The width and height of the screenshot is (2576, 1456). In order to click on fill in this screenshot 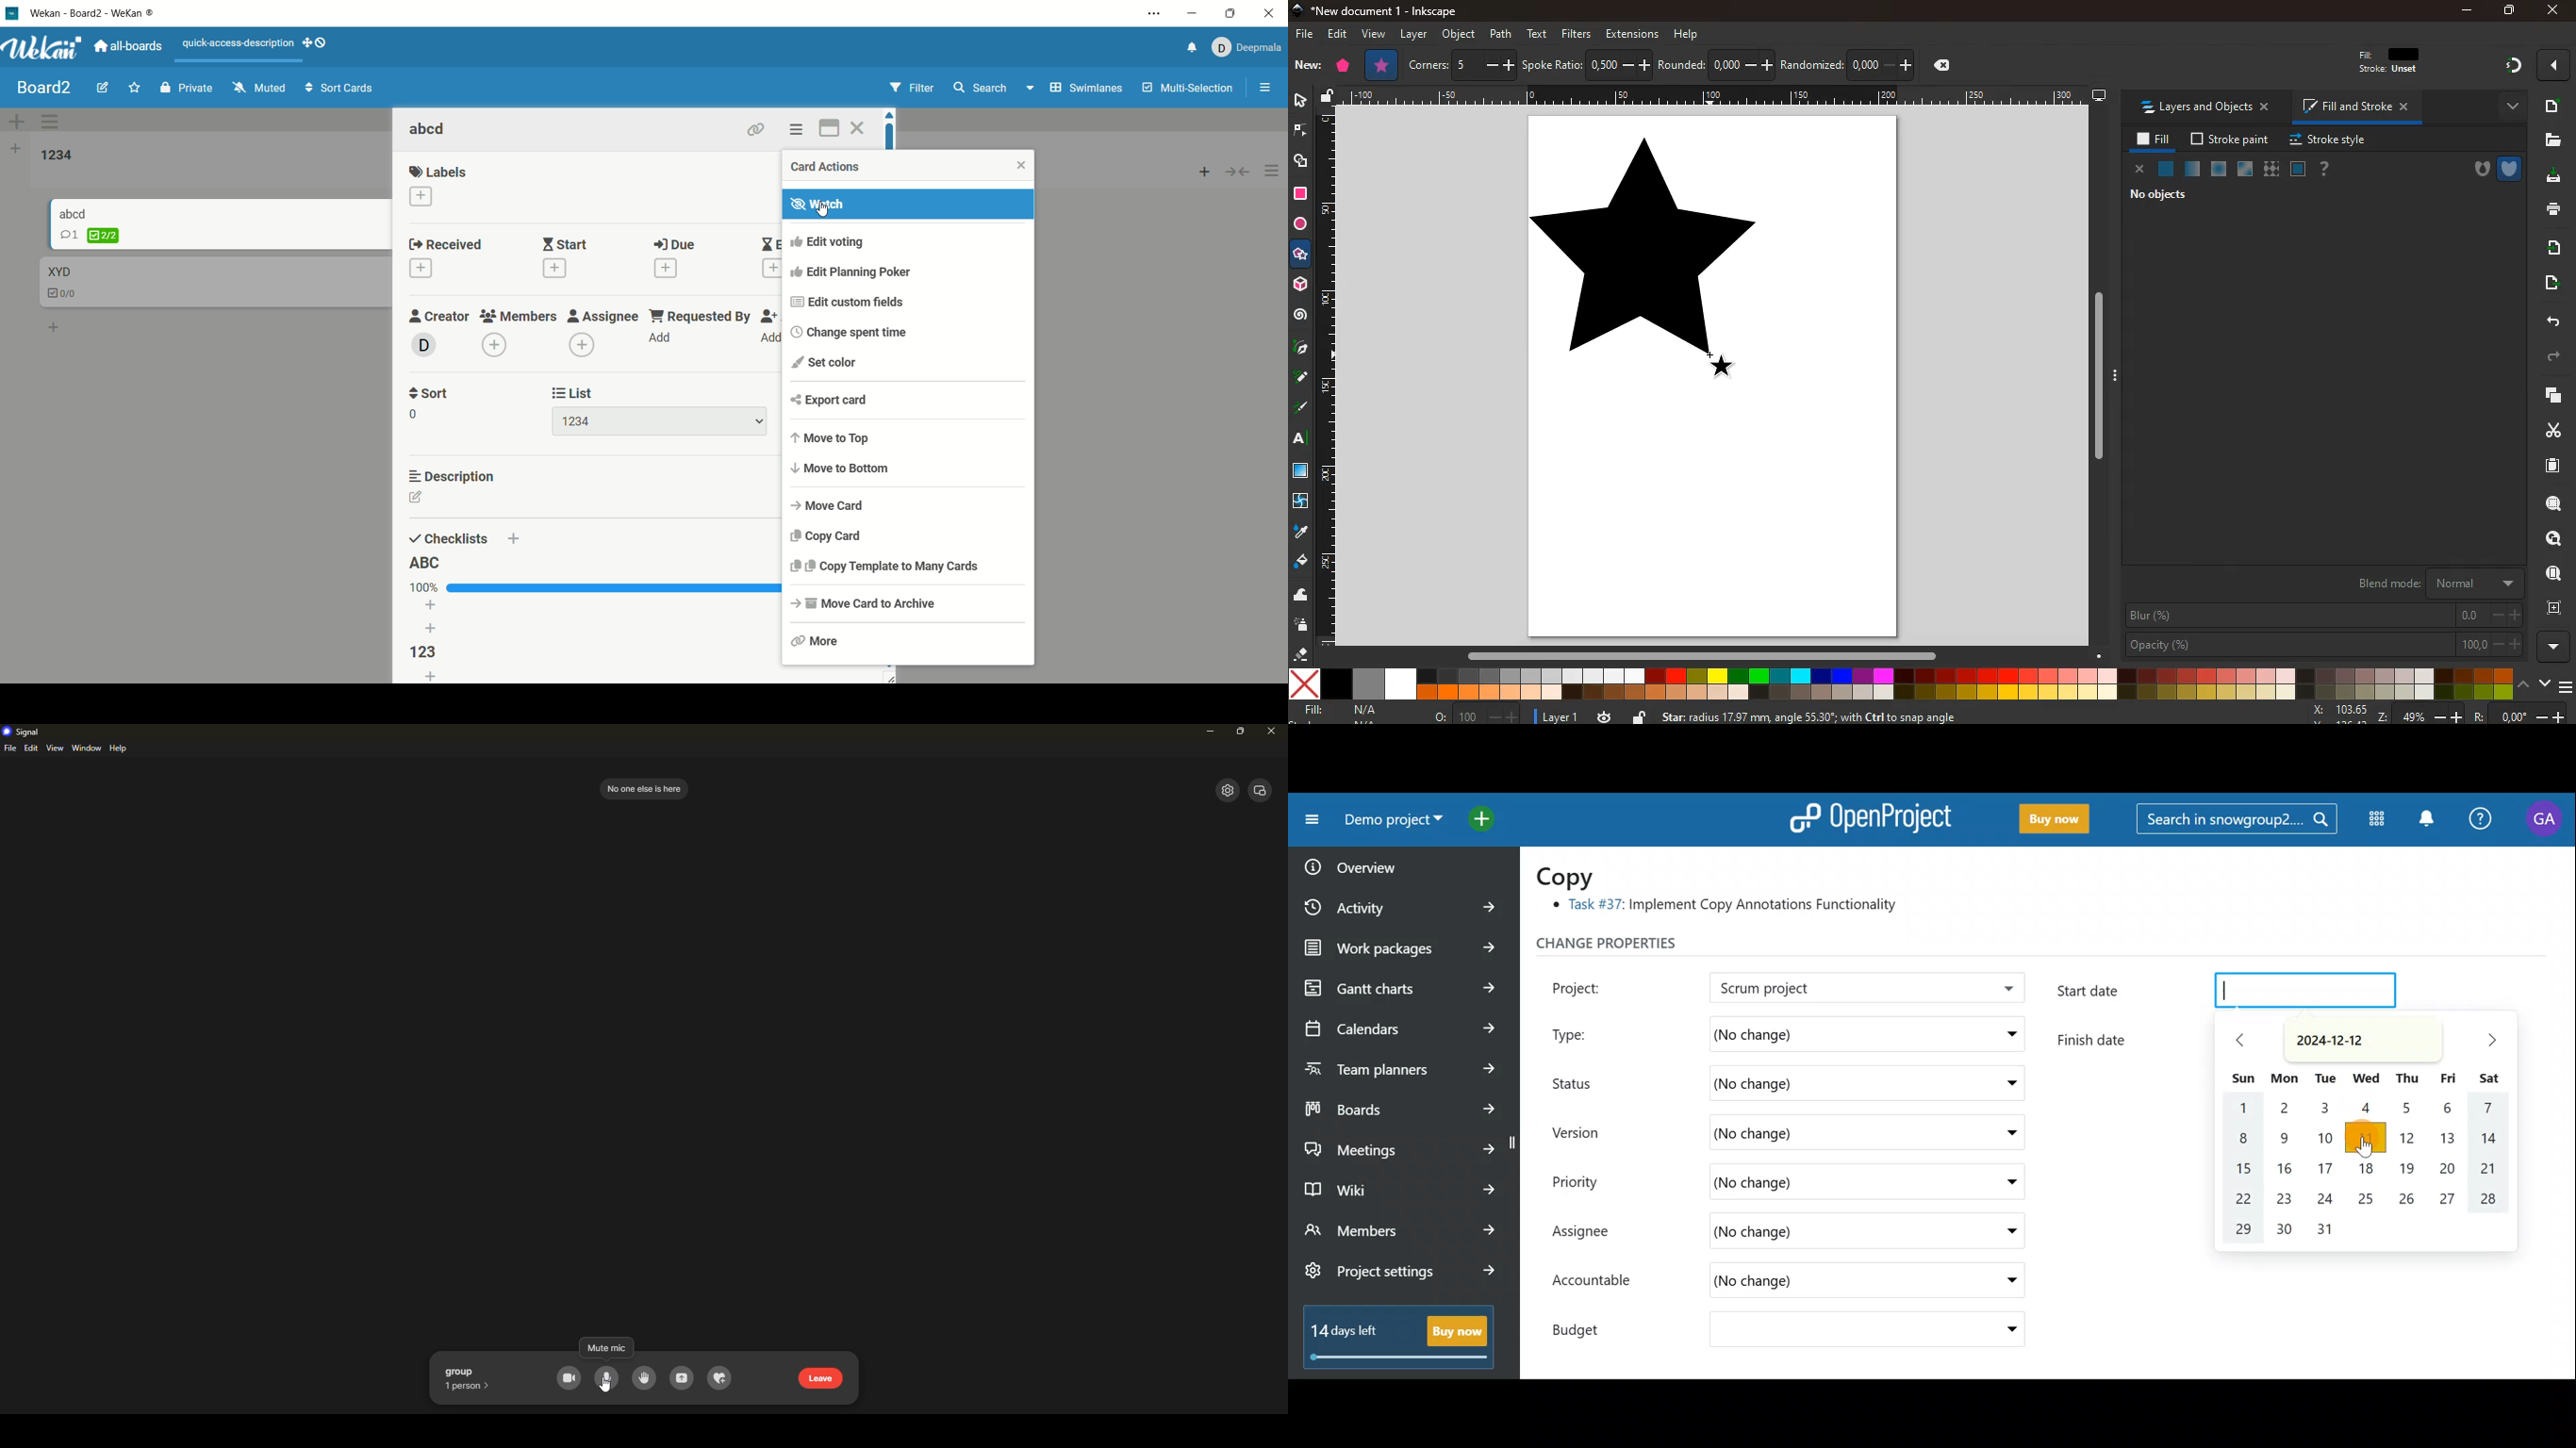, I will do `click(1340, 710)`.